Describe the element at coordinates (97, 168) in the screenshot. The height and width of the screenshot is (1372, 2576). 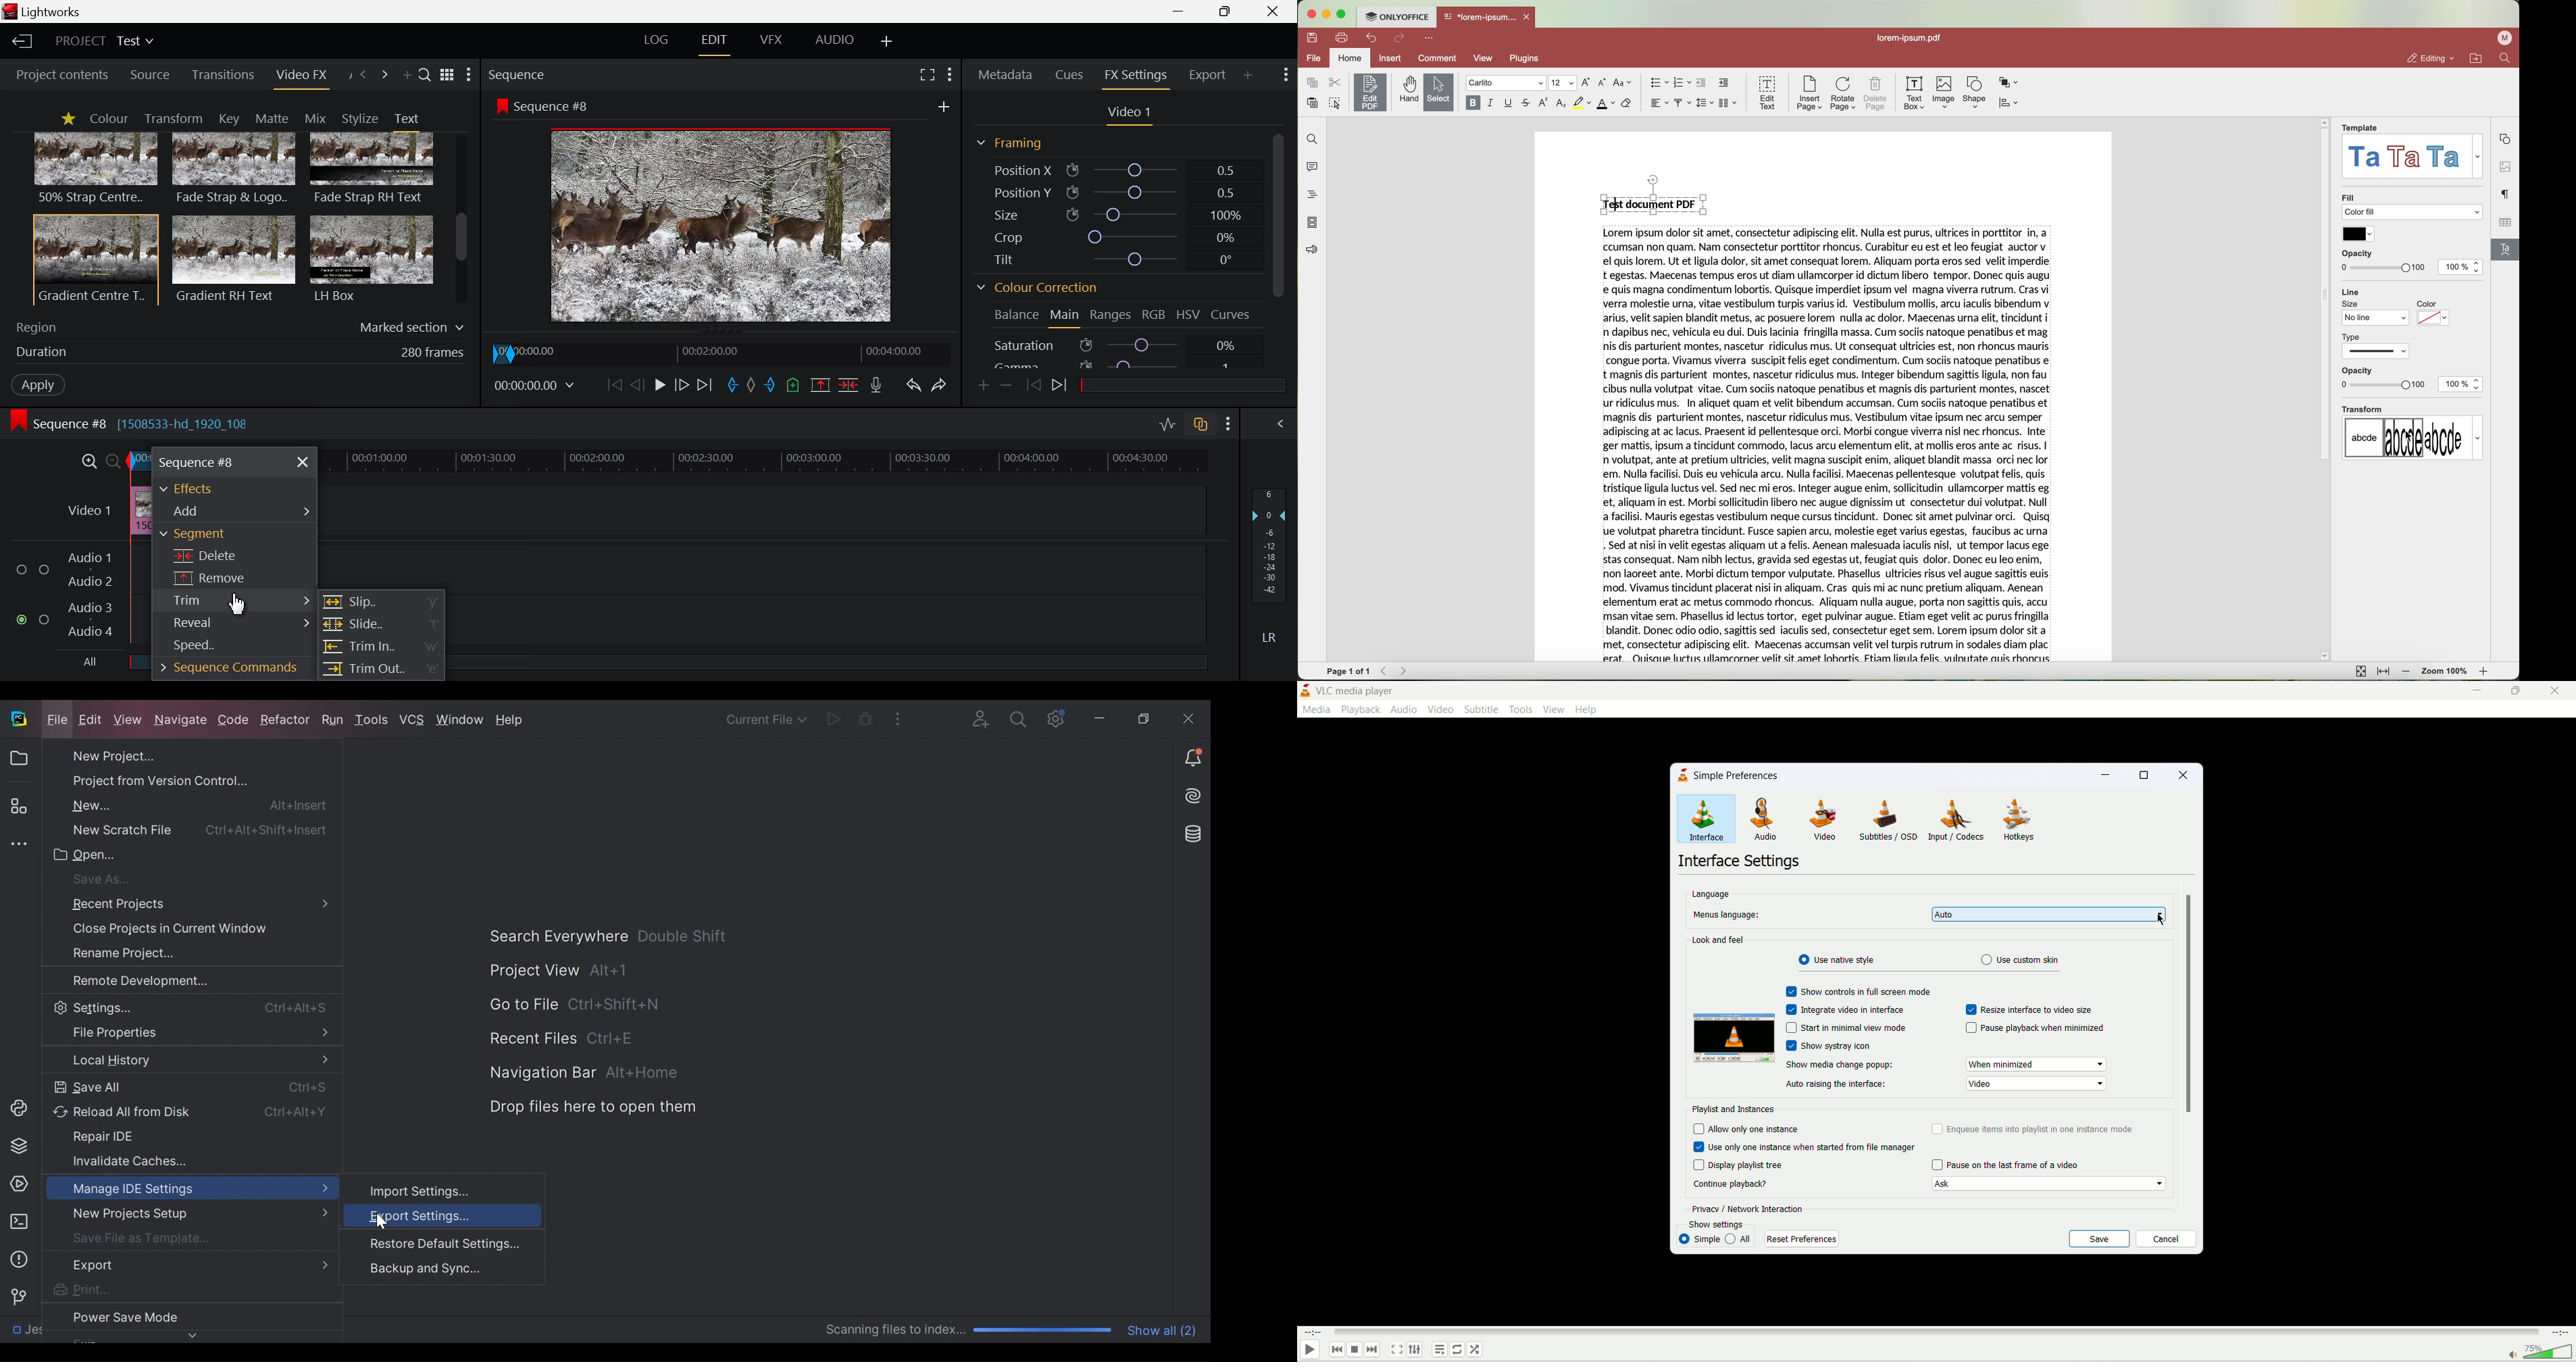
I see `50% Strap centre` at that location.